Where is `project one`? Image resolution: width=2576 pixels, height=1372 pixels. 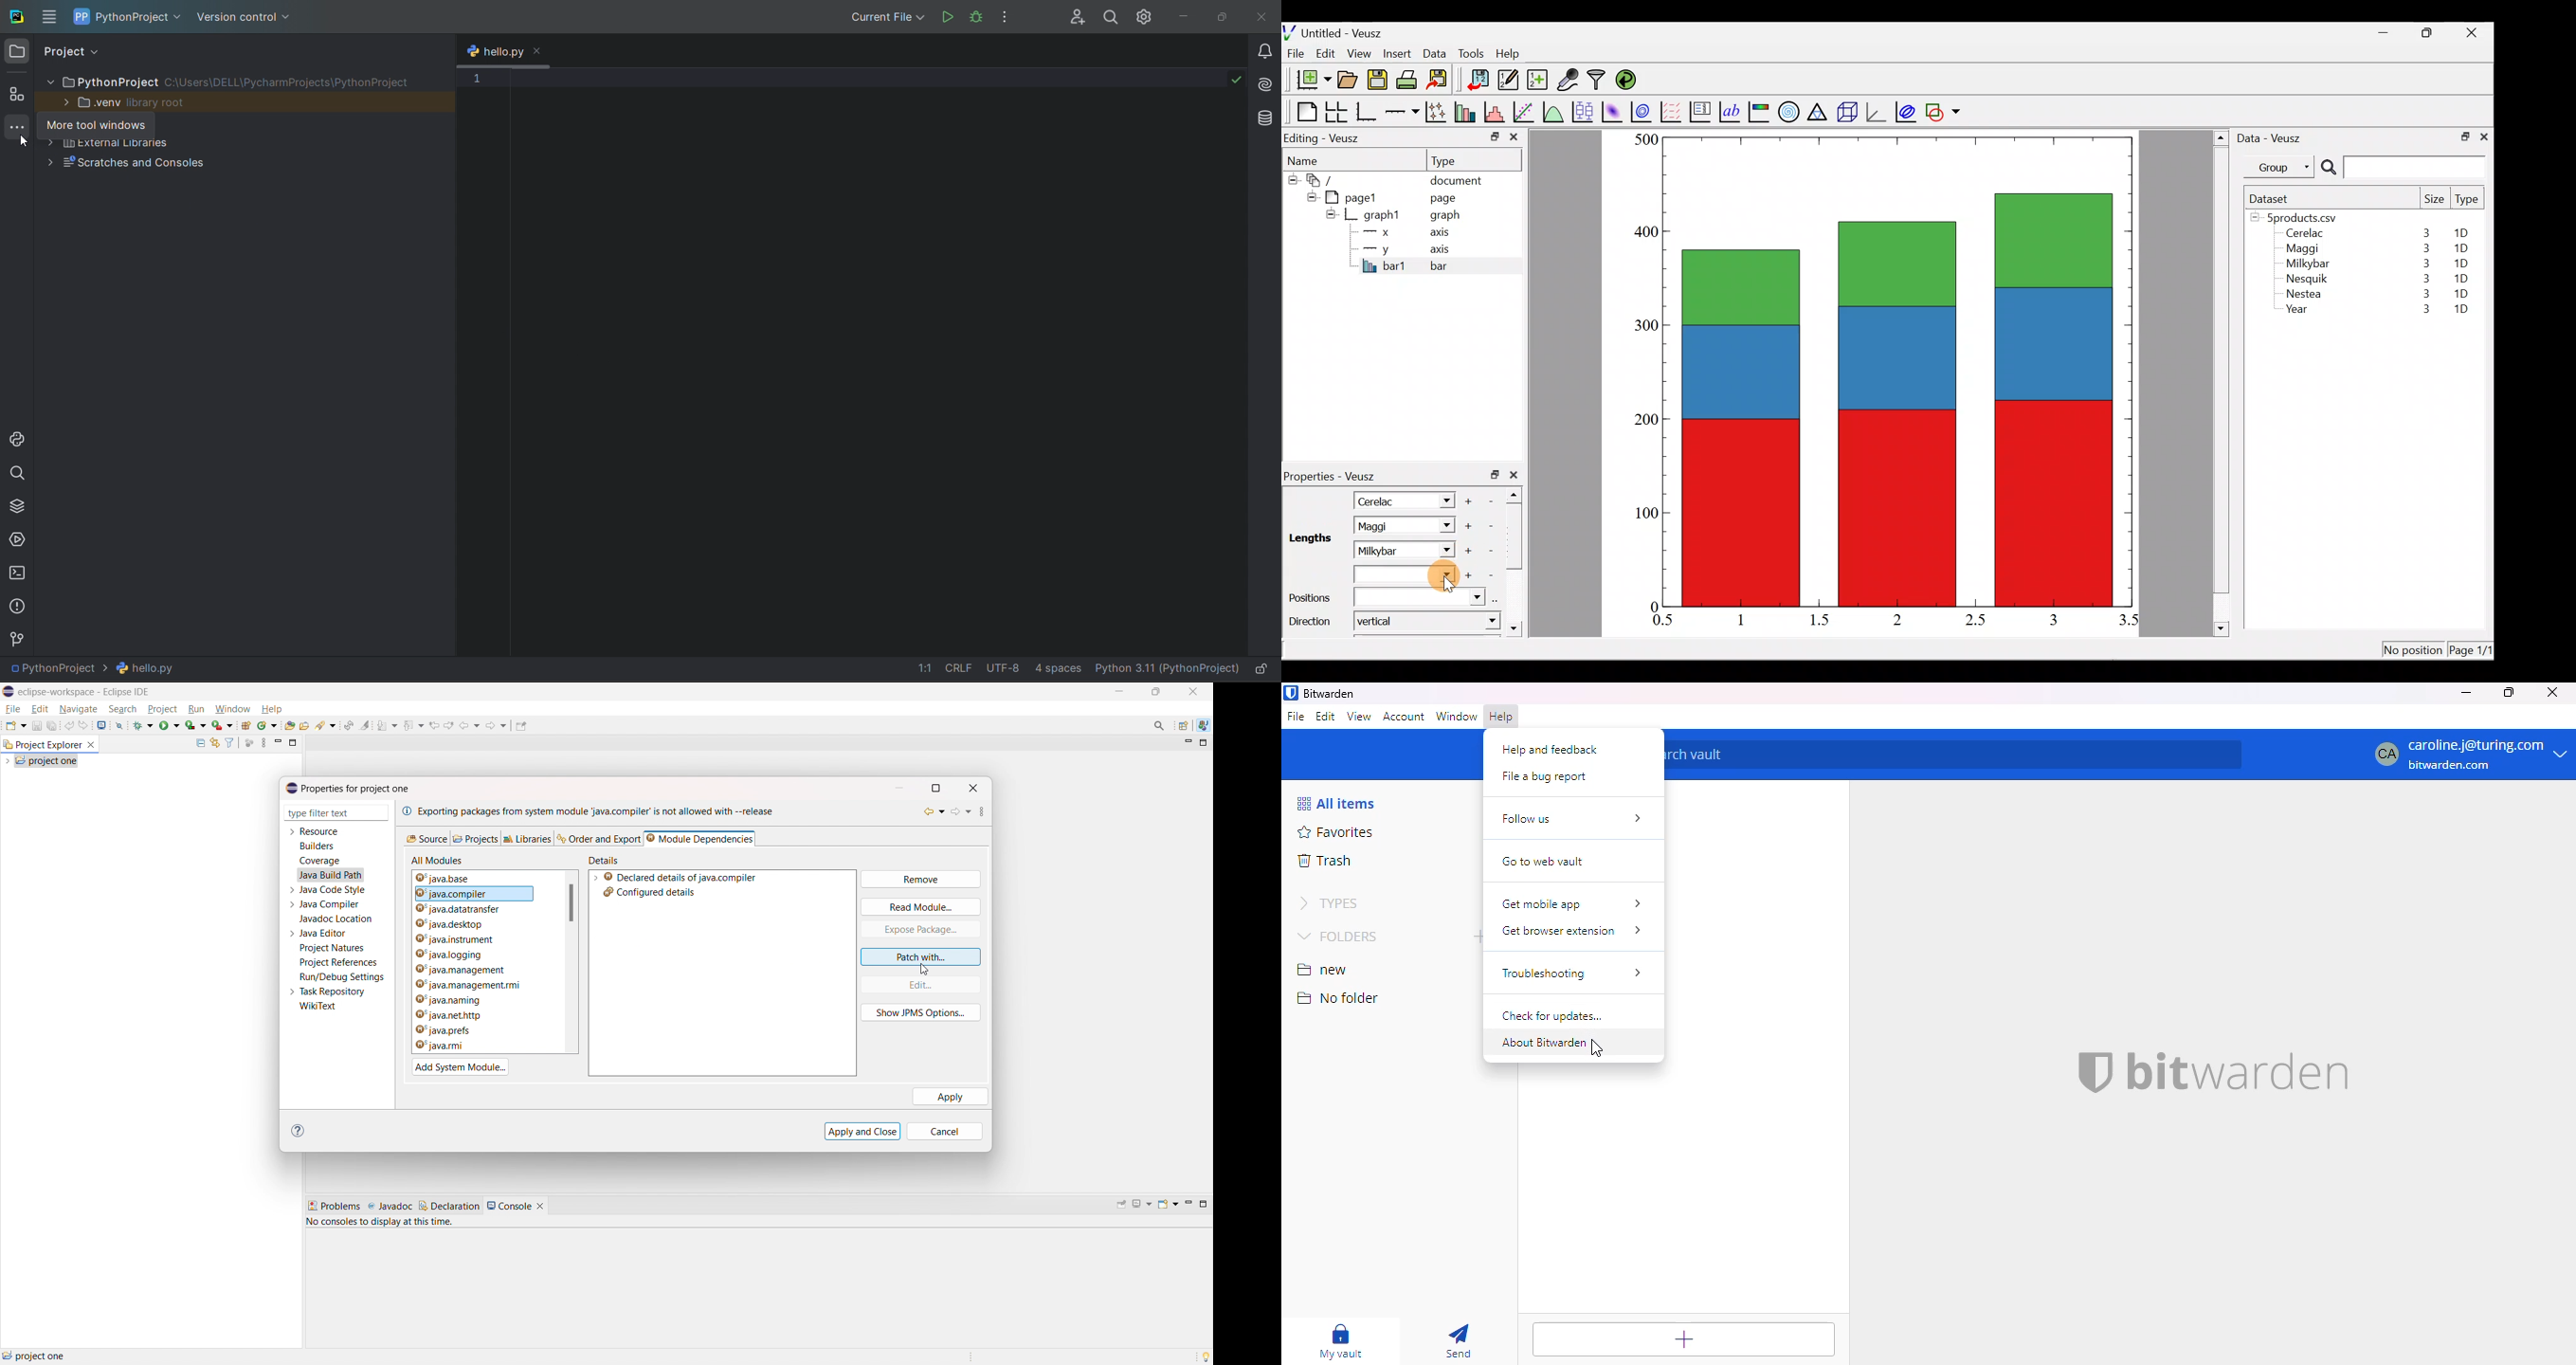
project one is located at coordinates (47, 760).